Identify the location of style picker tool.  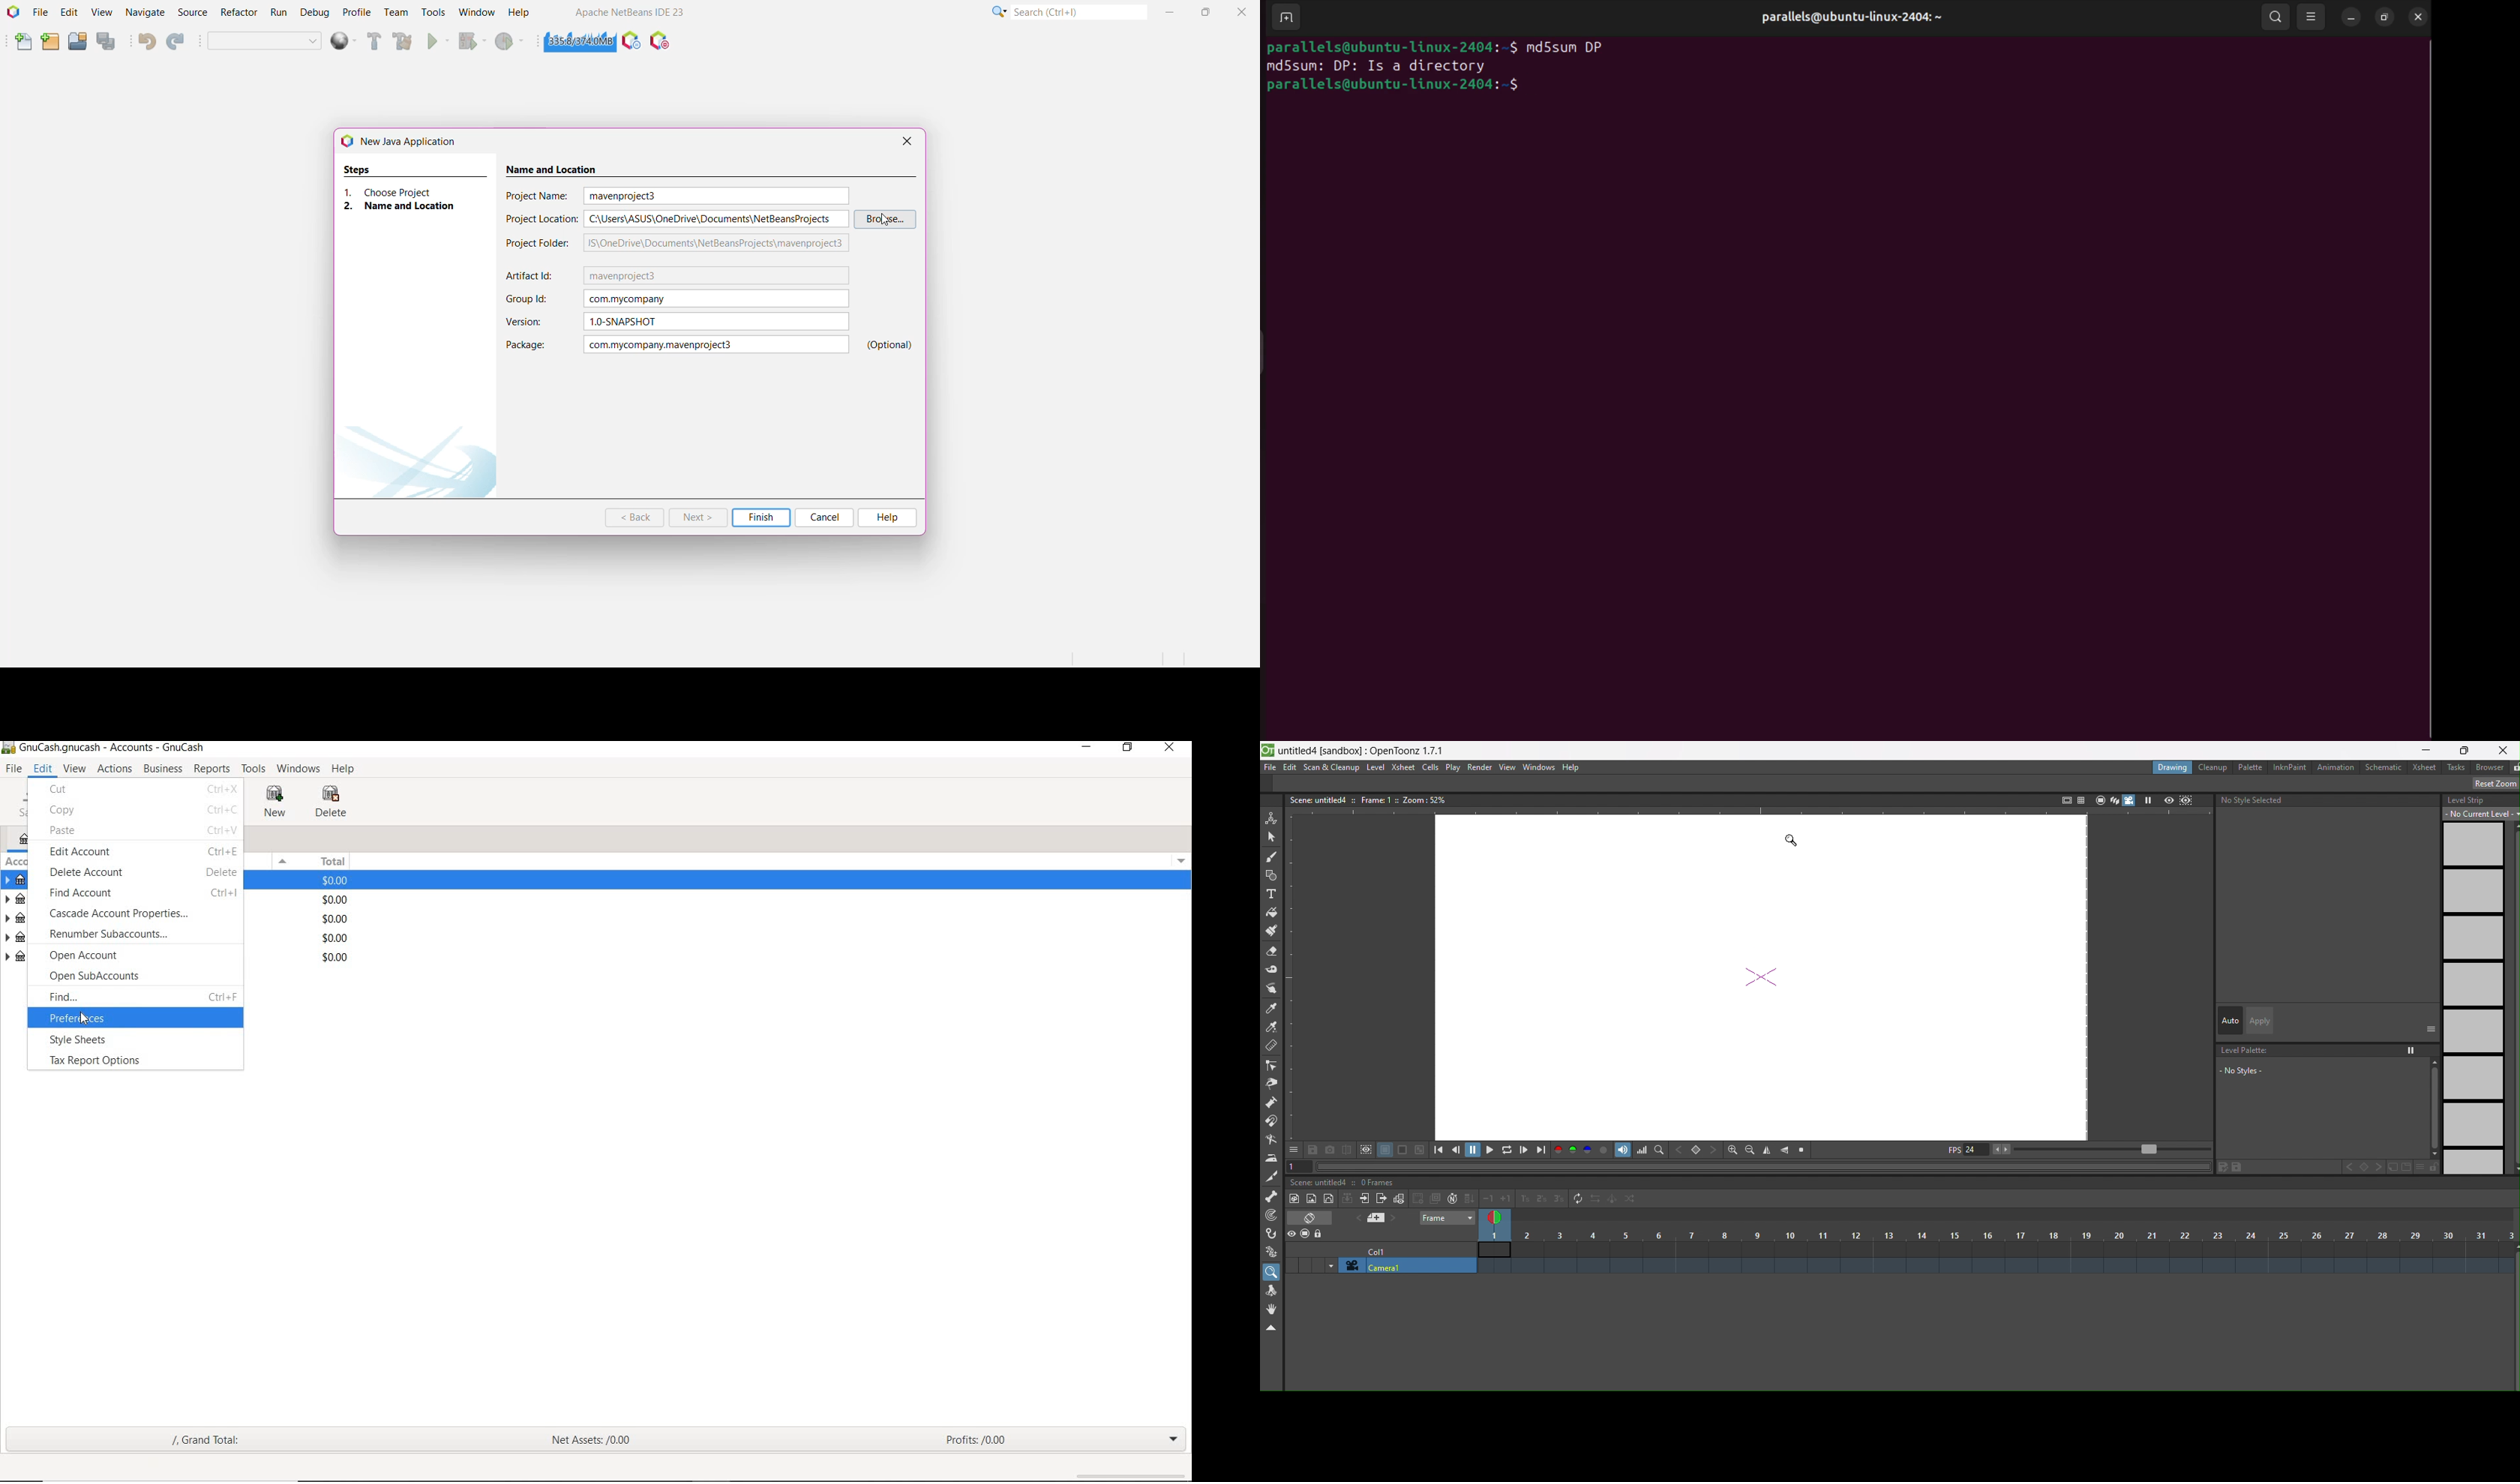
(1274, 988).